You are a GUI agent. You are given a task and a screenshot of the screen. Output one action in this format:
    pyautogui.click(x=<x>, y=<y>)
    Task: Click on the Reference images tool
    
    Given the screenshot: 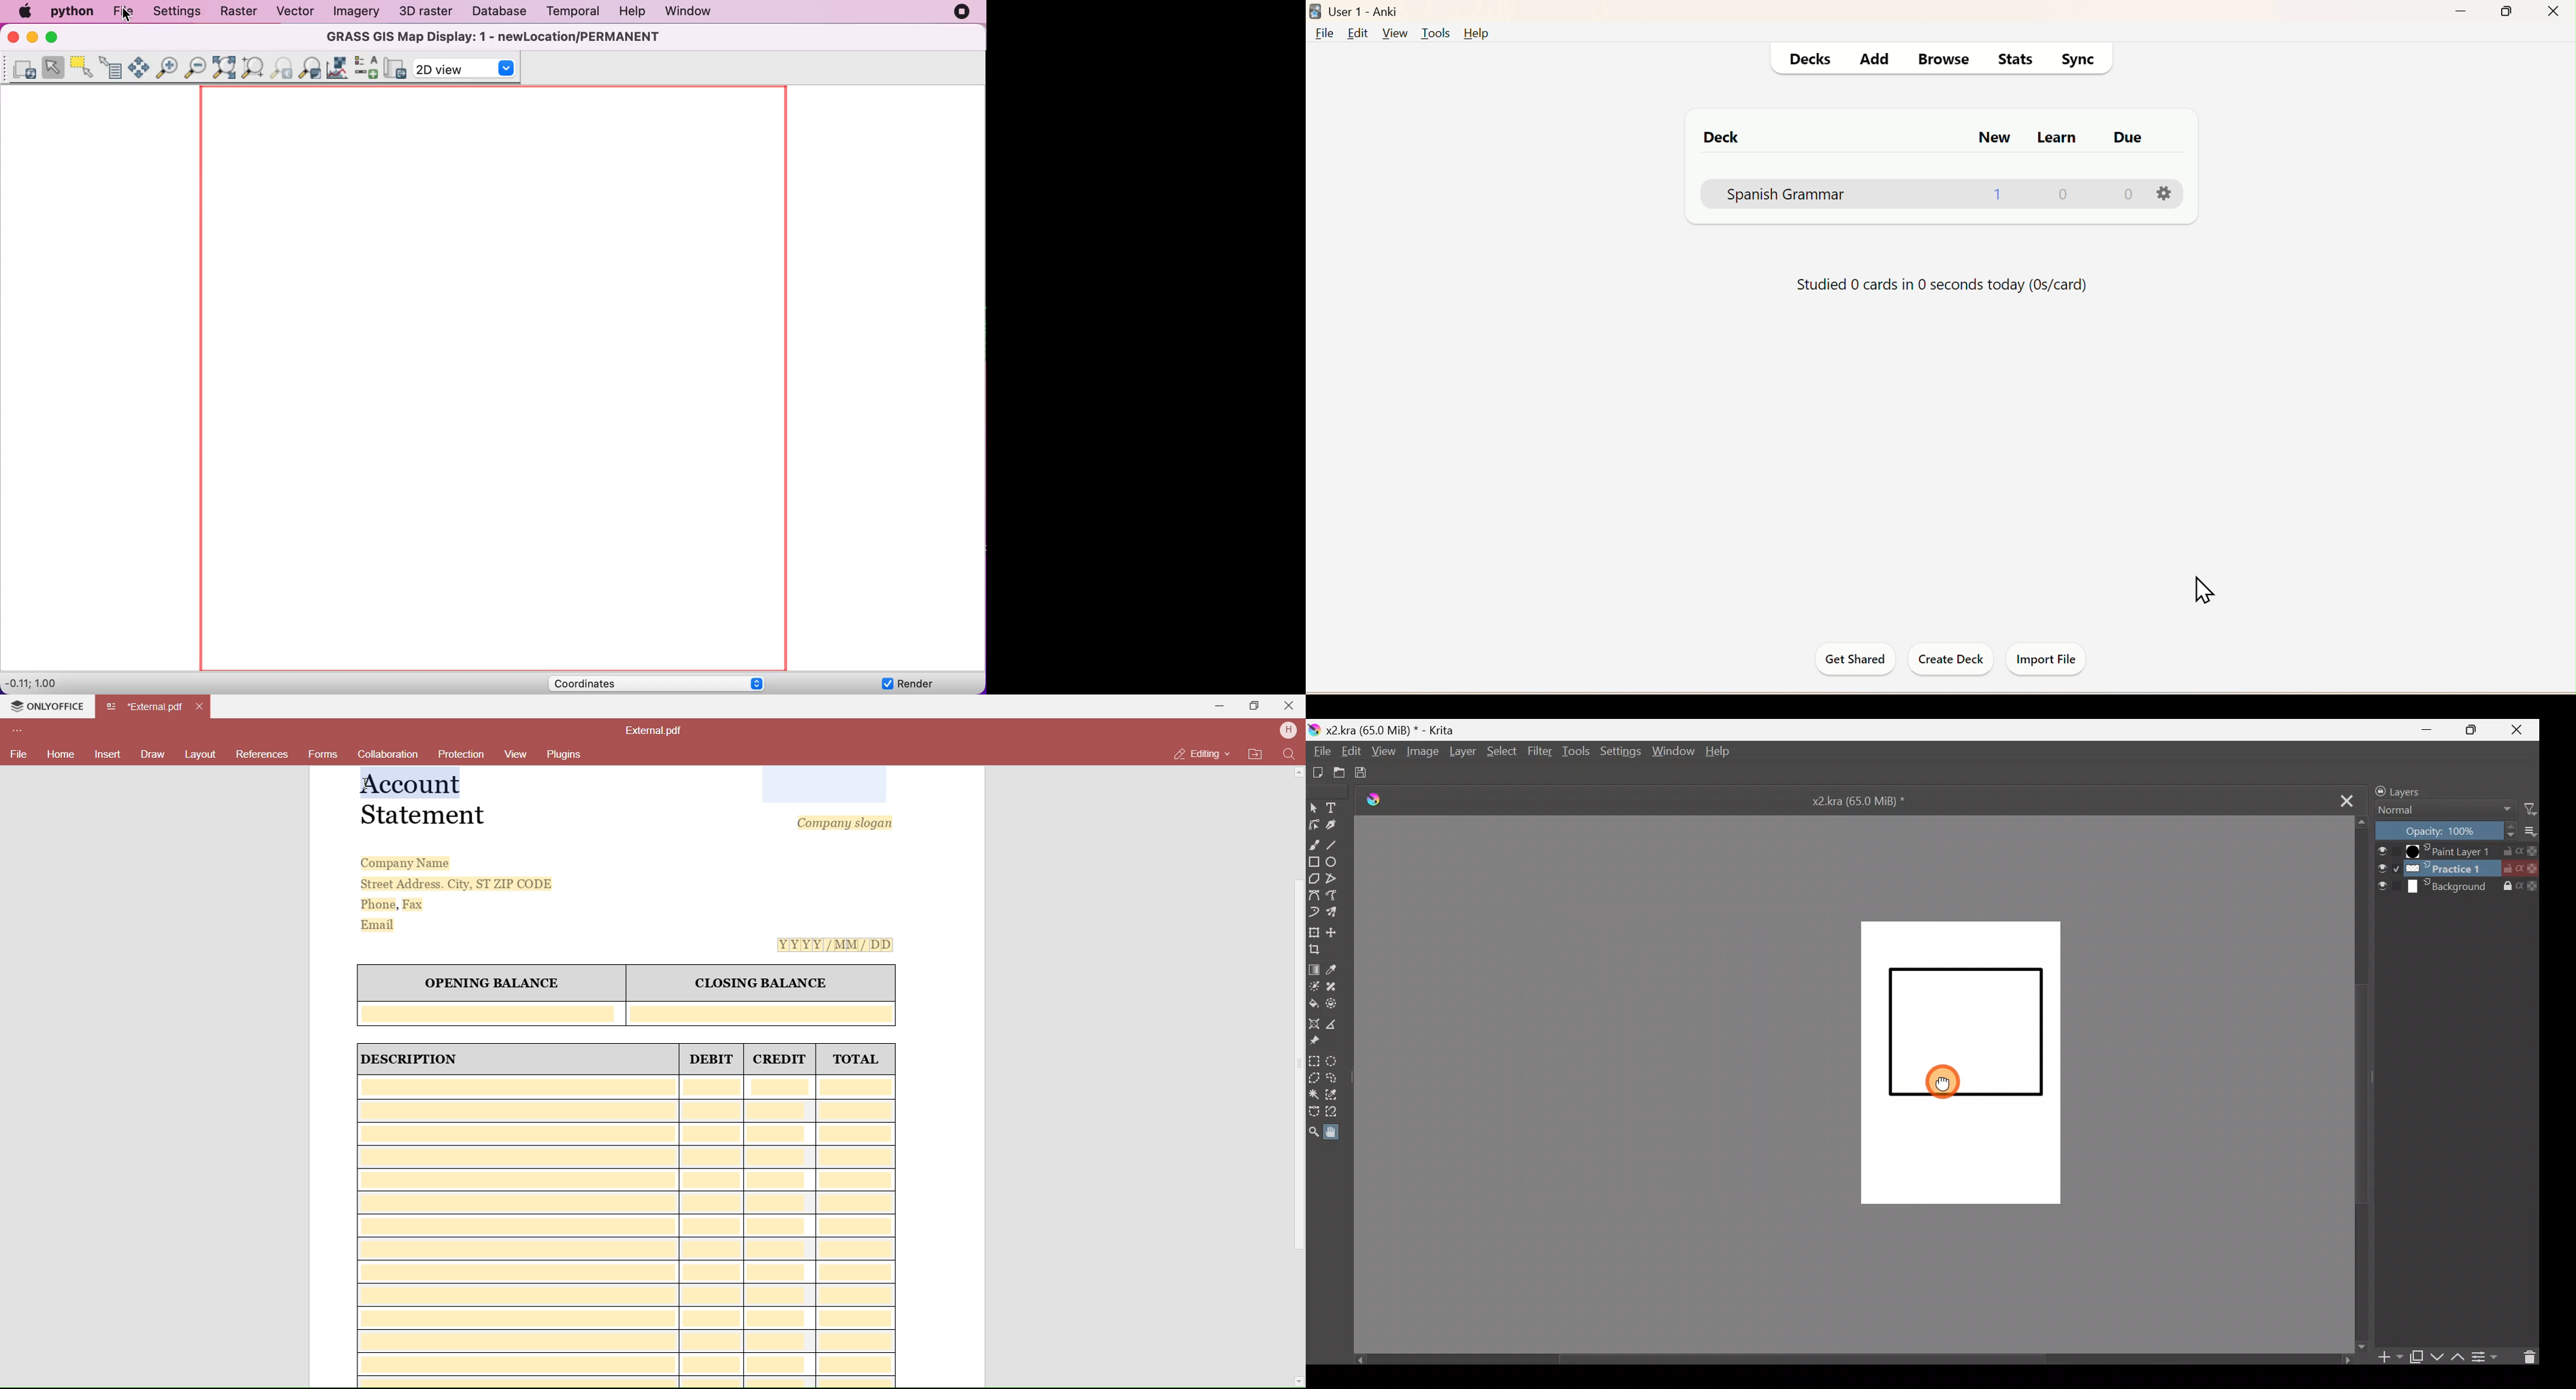 What is the action you would take?
    pyautogui.click(x=1321, y=1041)
    